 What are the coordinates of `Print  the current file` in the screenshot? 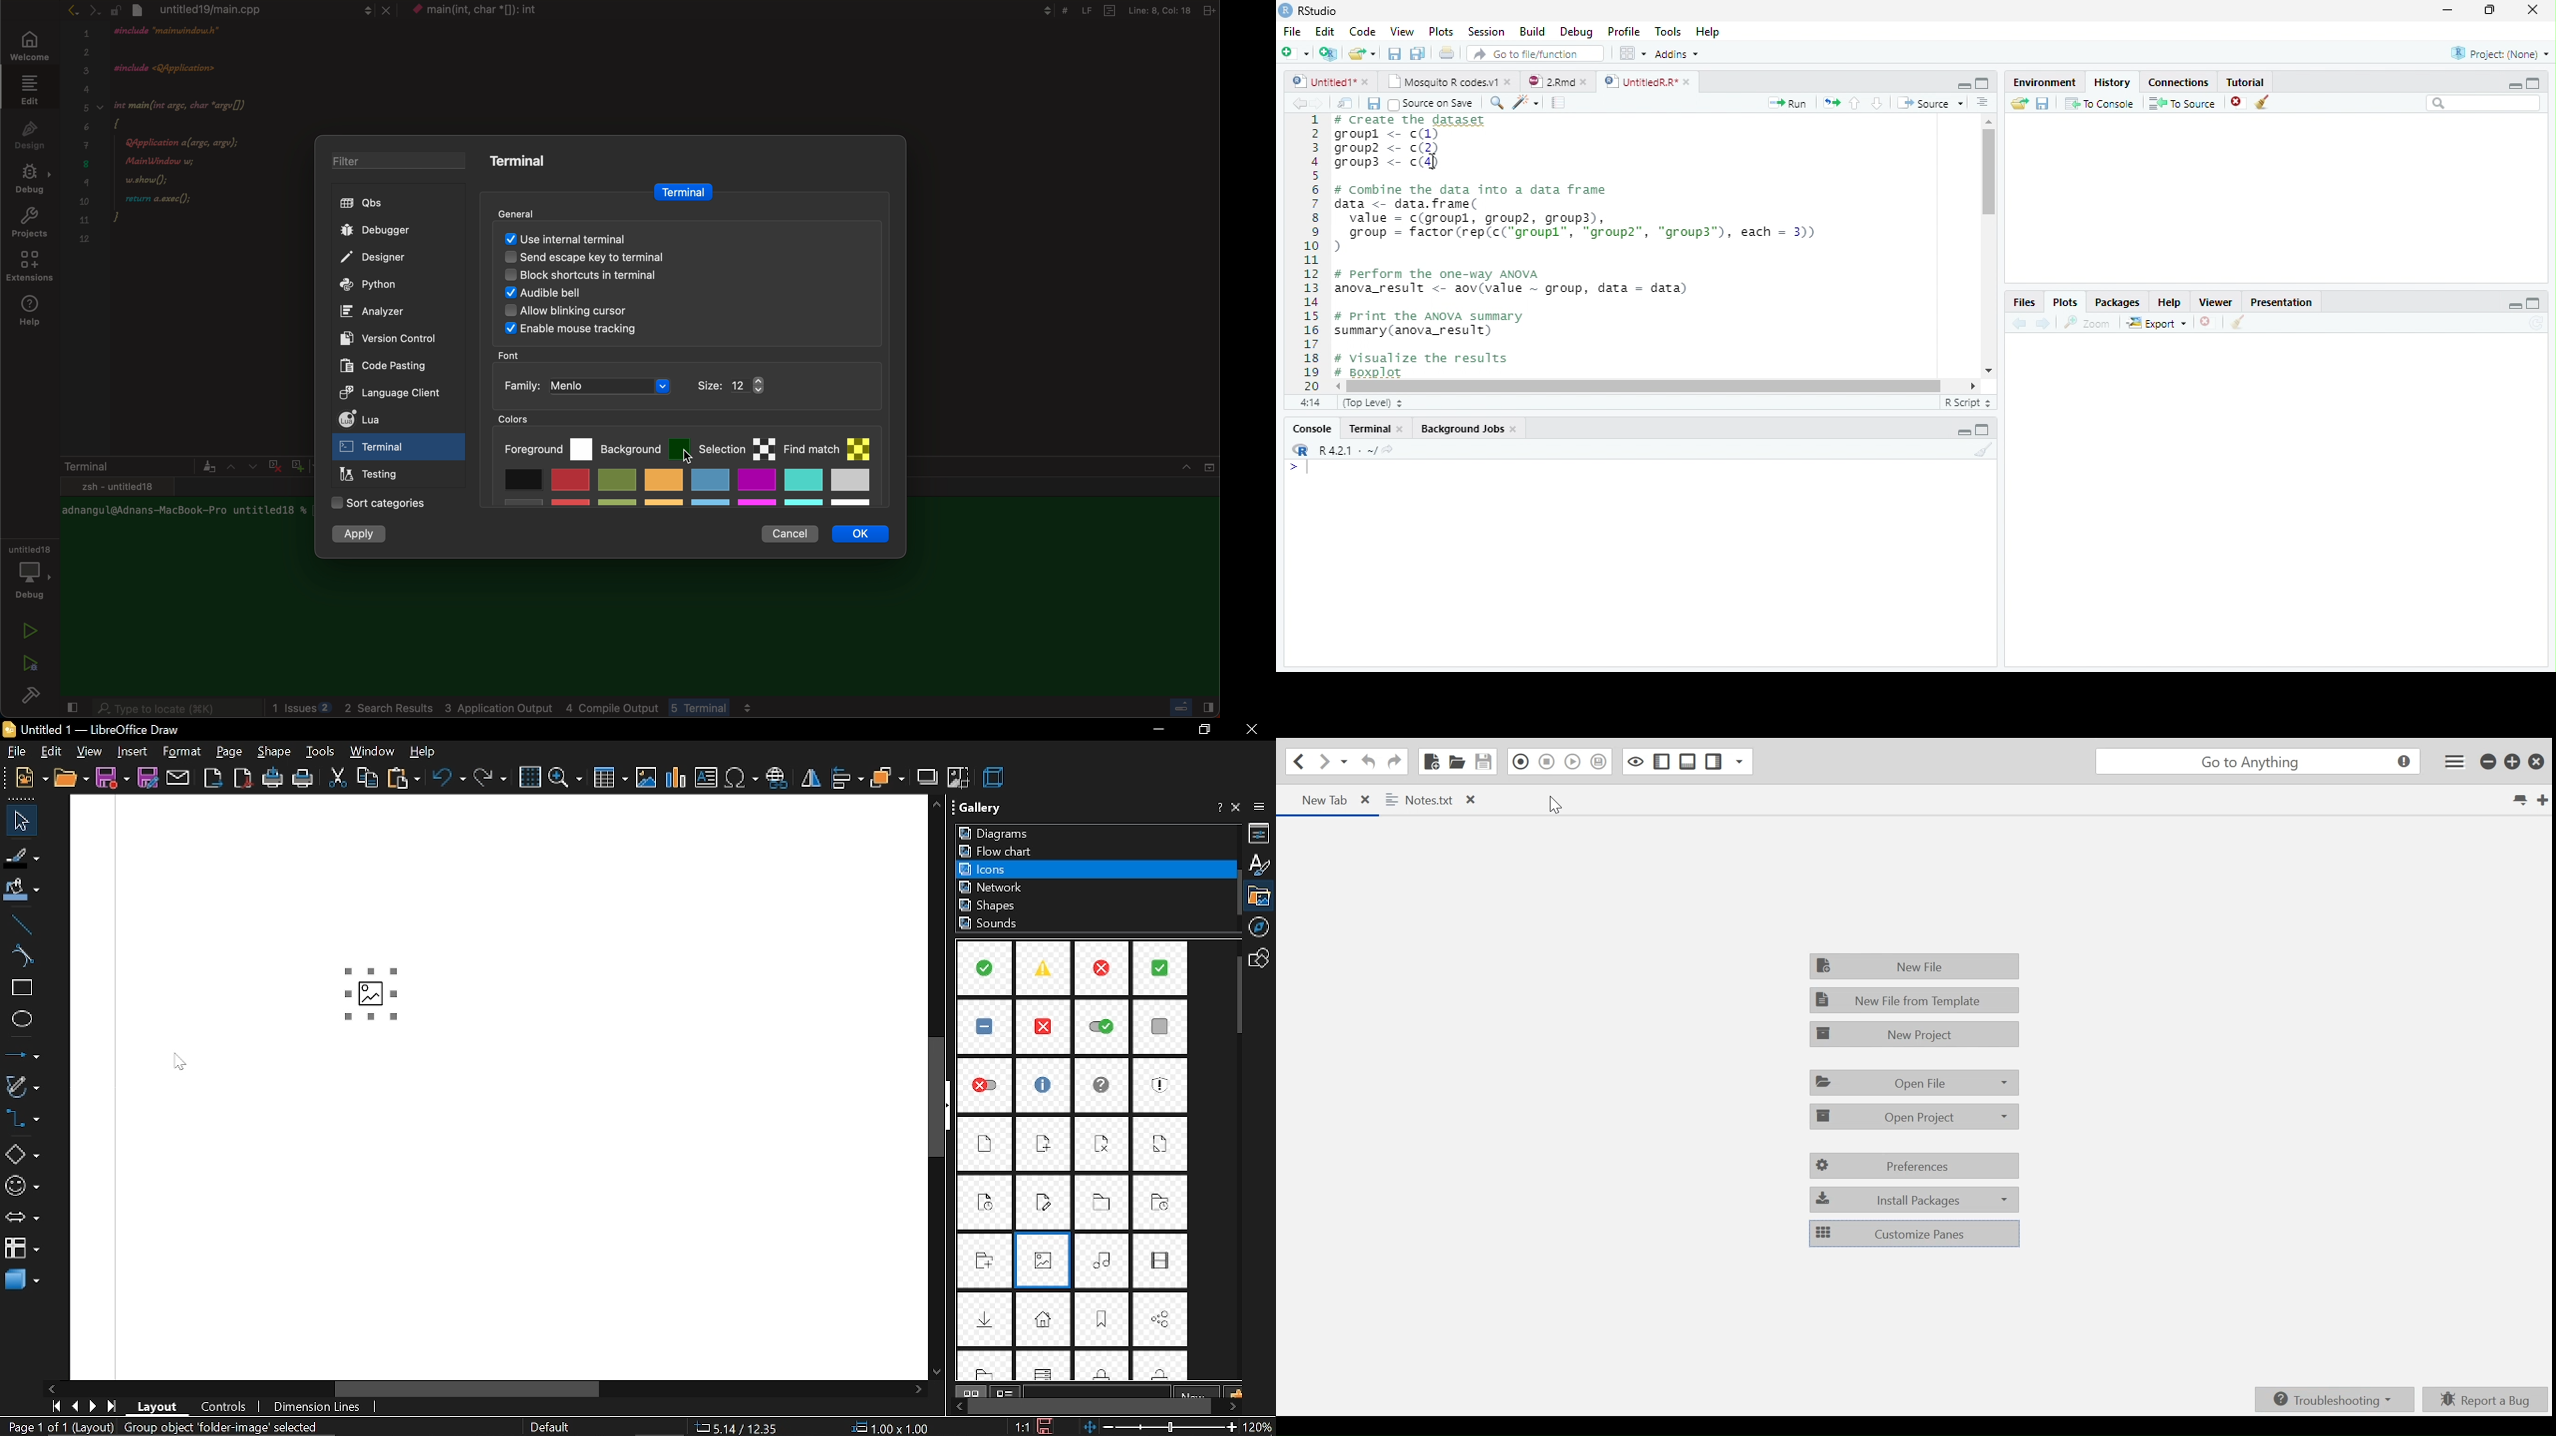 It's located at (1447, 53).